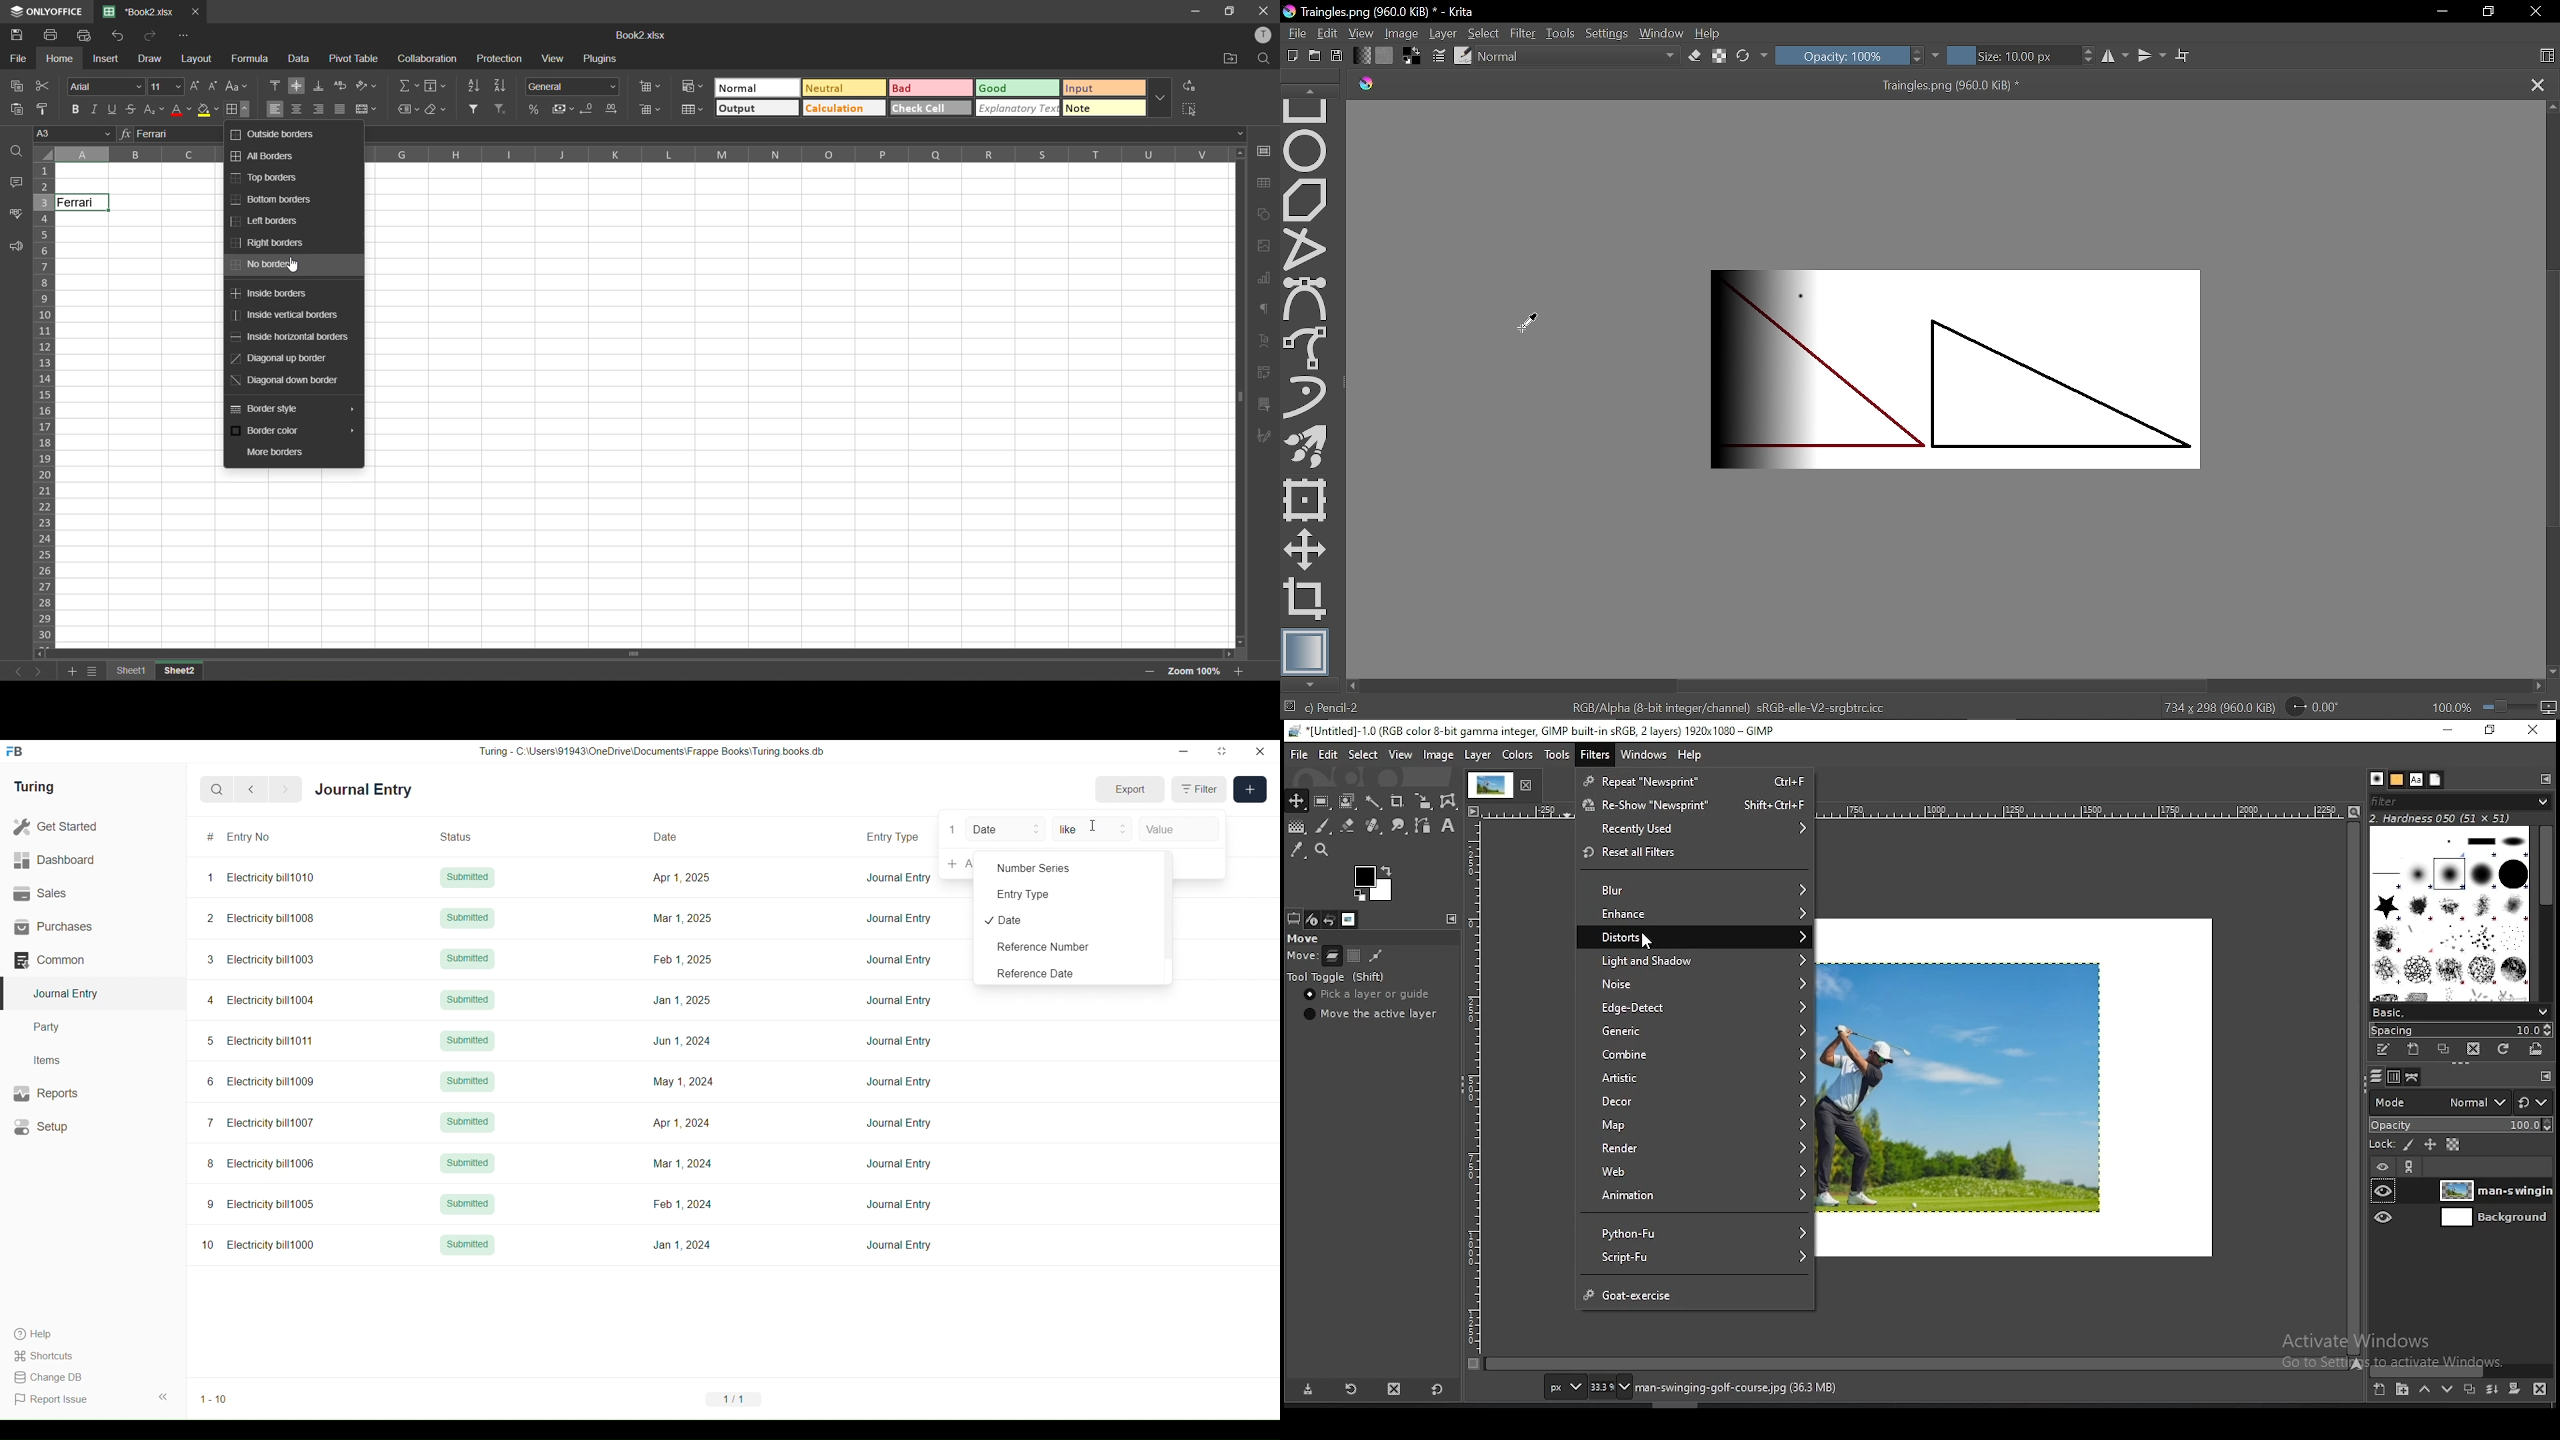 This screenshot has width=2576, height=1456. I want to click on 4 Electricity bill1004, so click(261, 1000).